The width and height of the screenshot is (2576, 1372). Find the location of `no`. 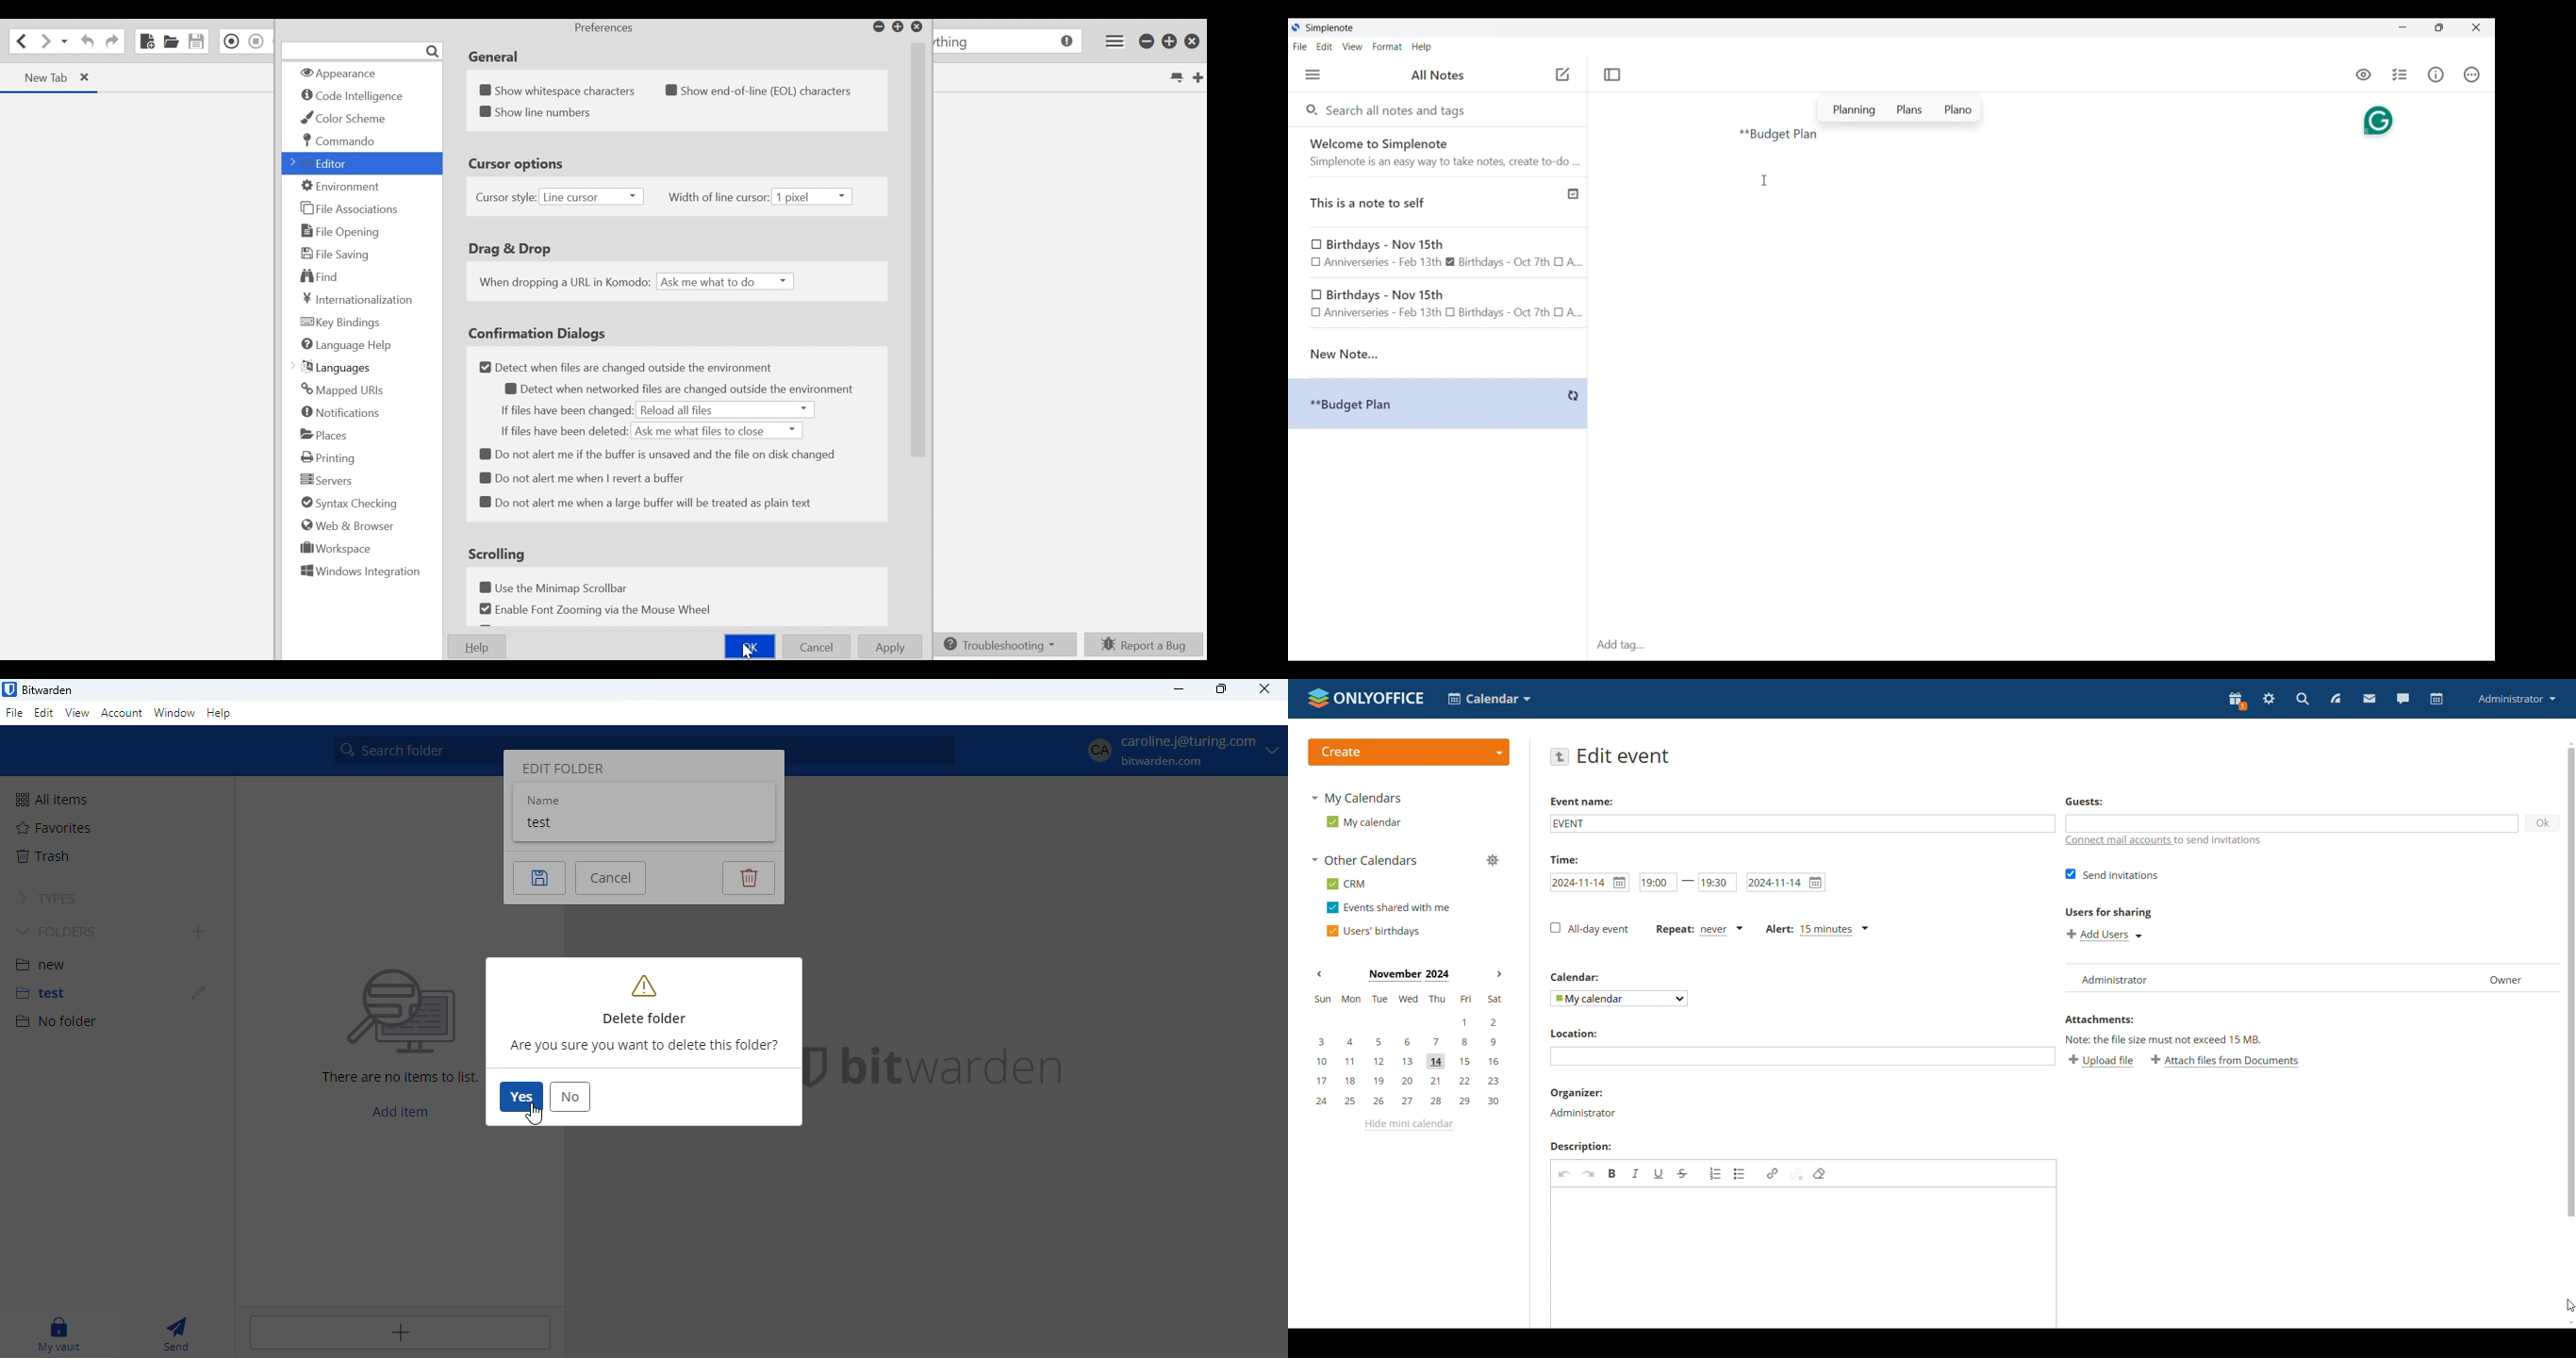

no is located at coordinates (570, 1097).